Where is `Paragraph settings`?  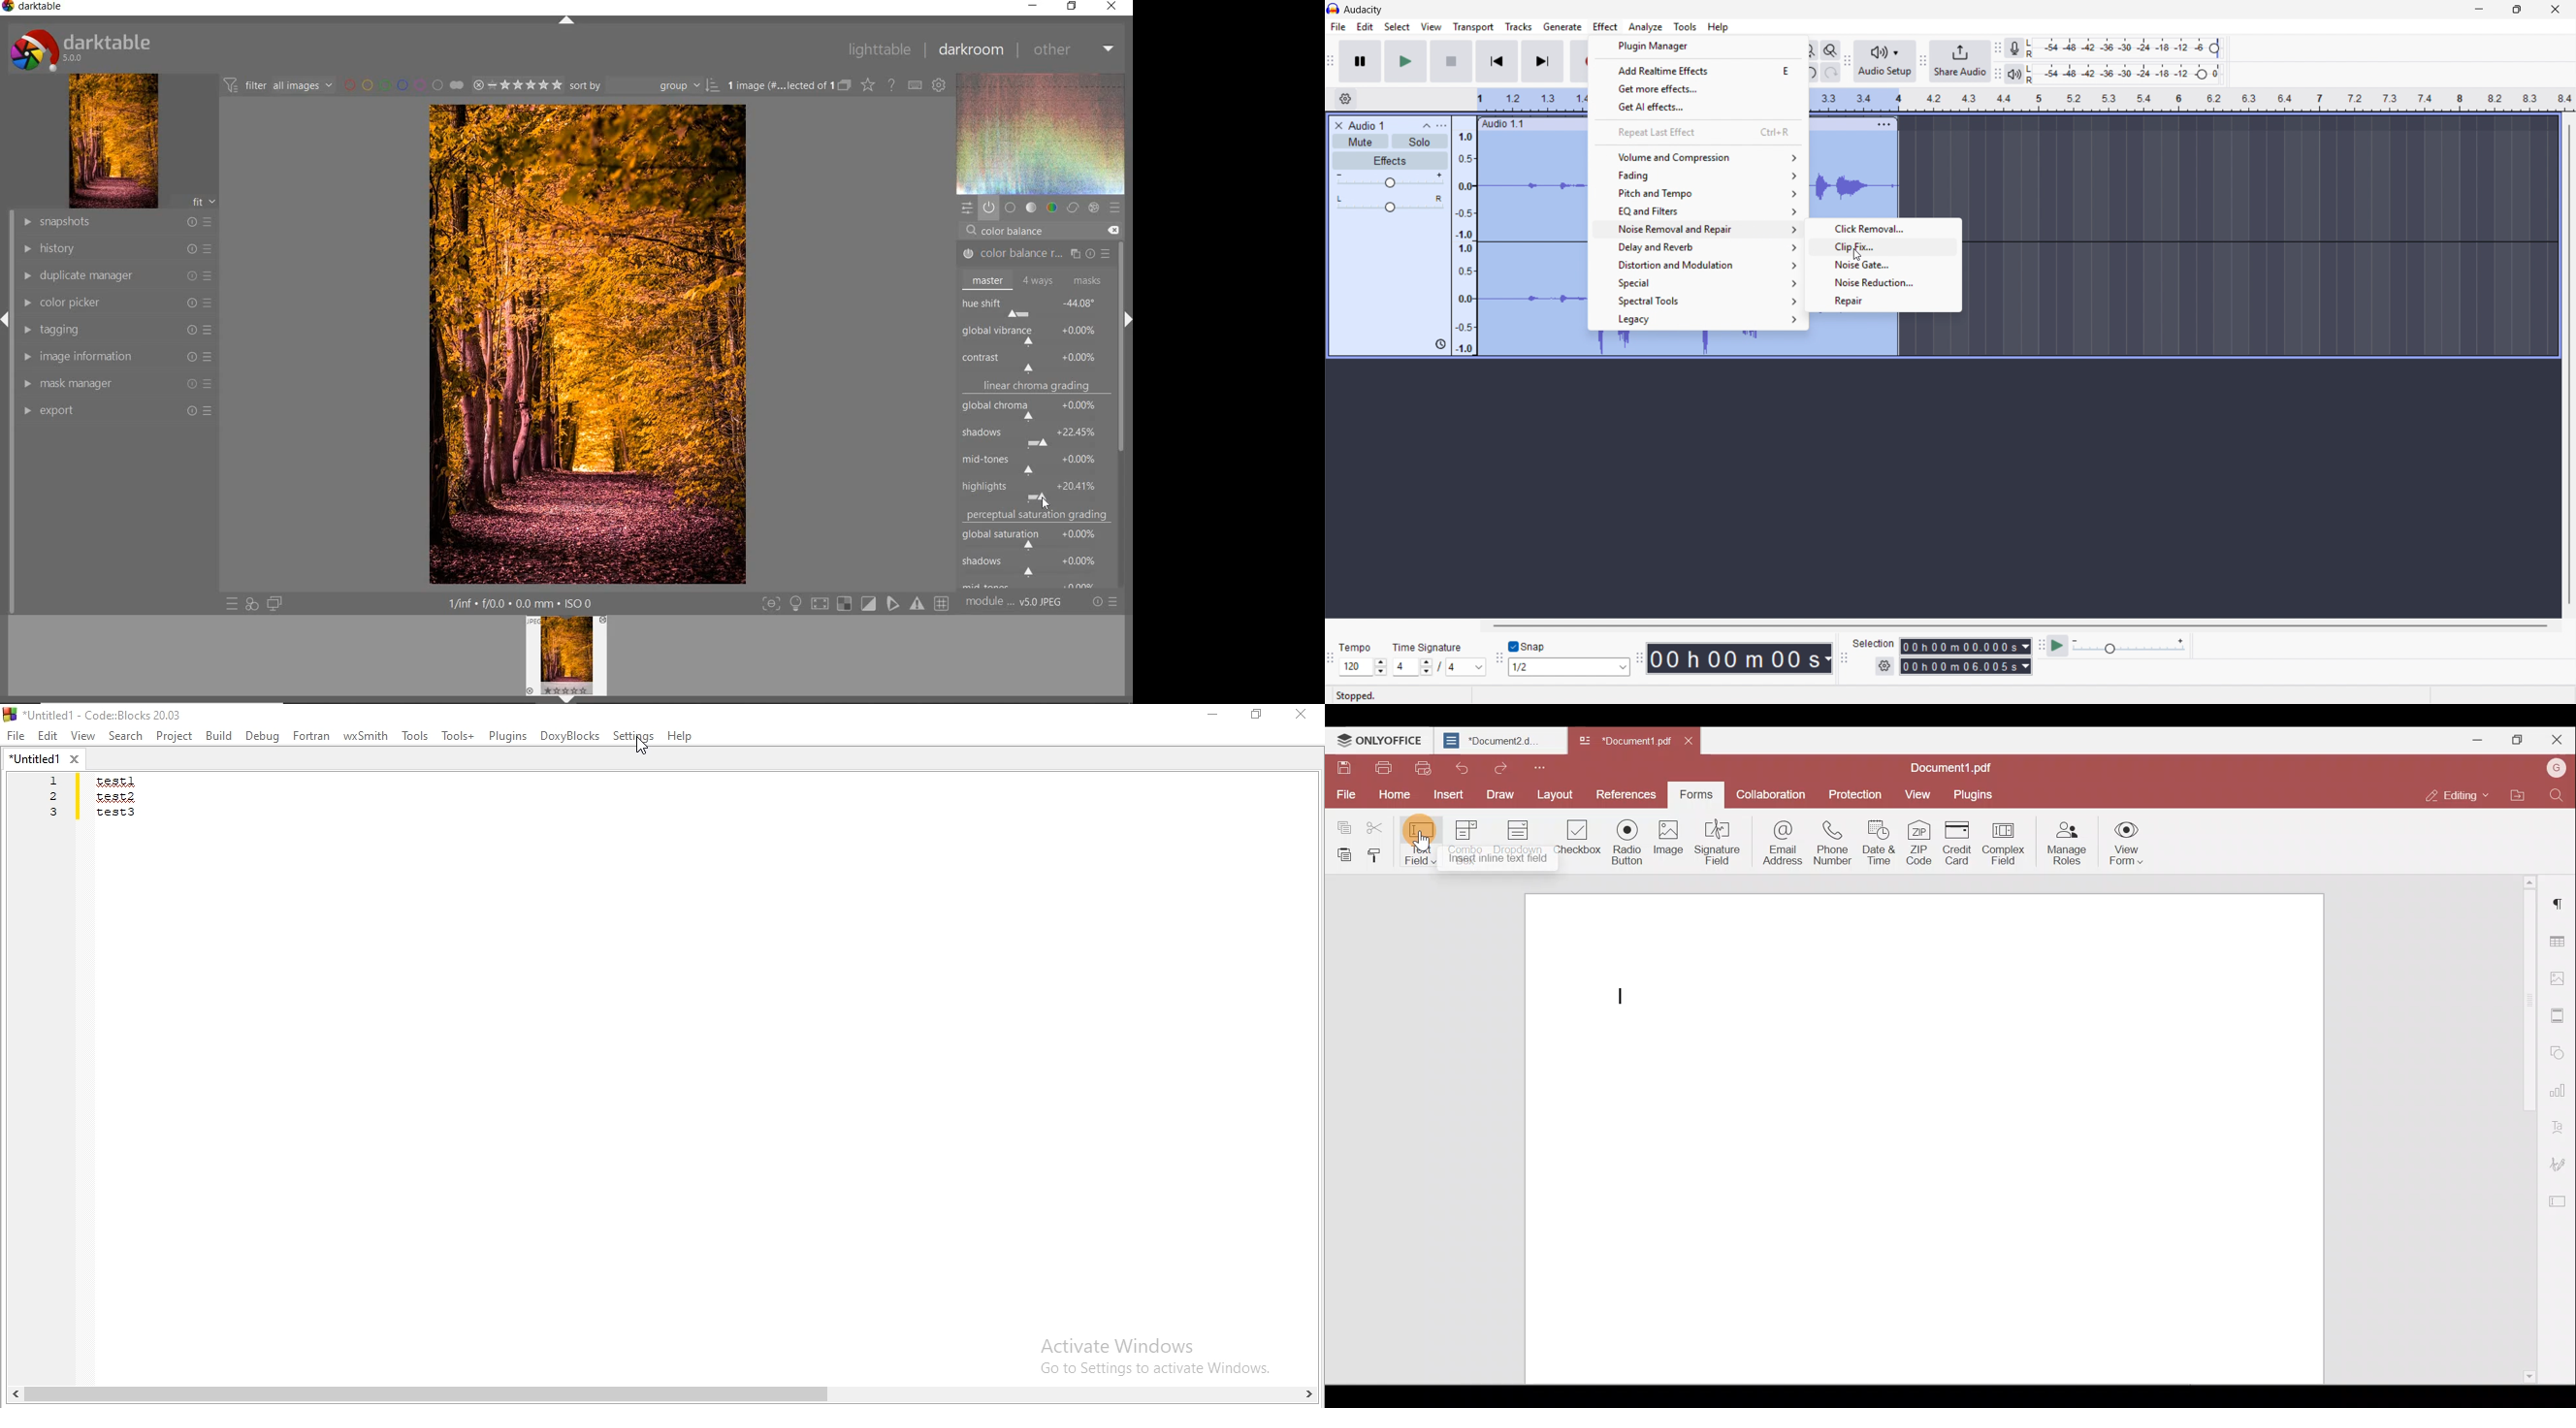
Paragraph settings is located at coordinates (2560, 902).